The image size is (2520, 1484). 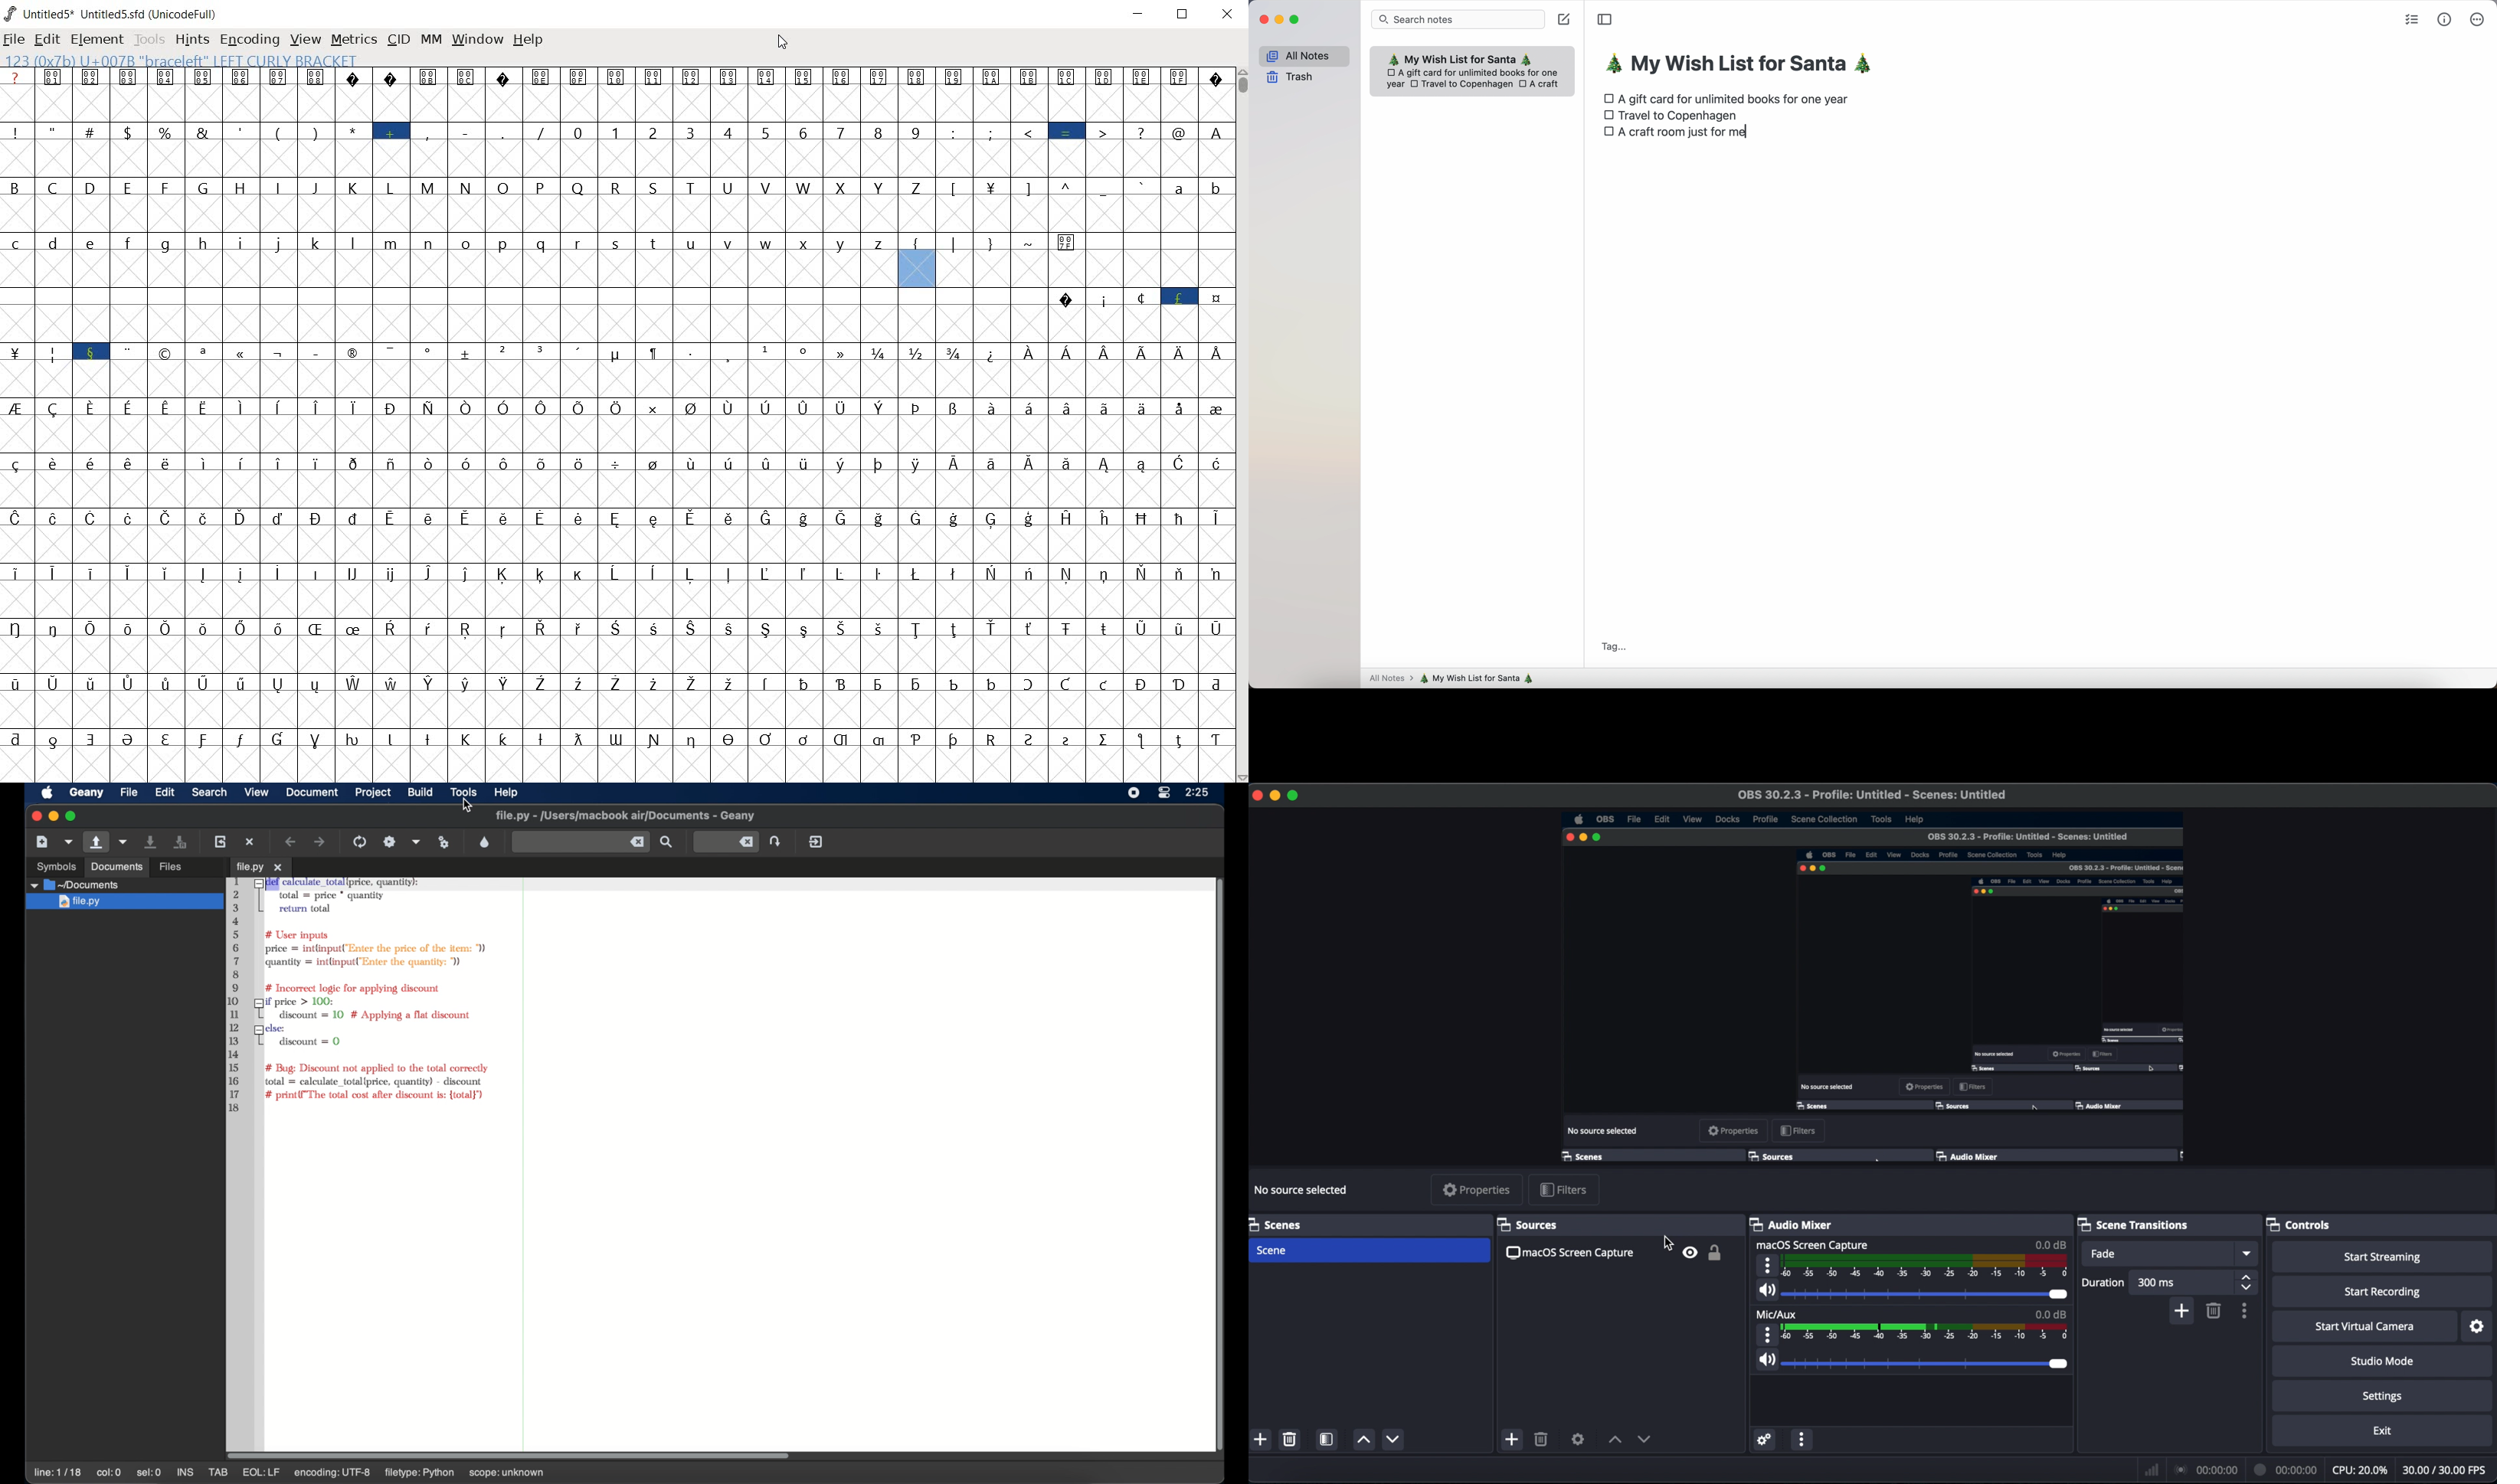 I want to click on minimize, so click(x=1273, y=796).